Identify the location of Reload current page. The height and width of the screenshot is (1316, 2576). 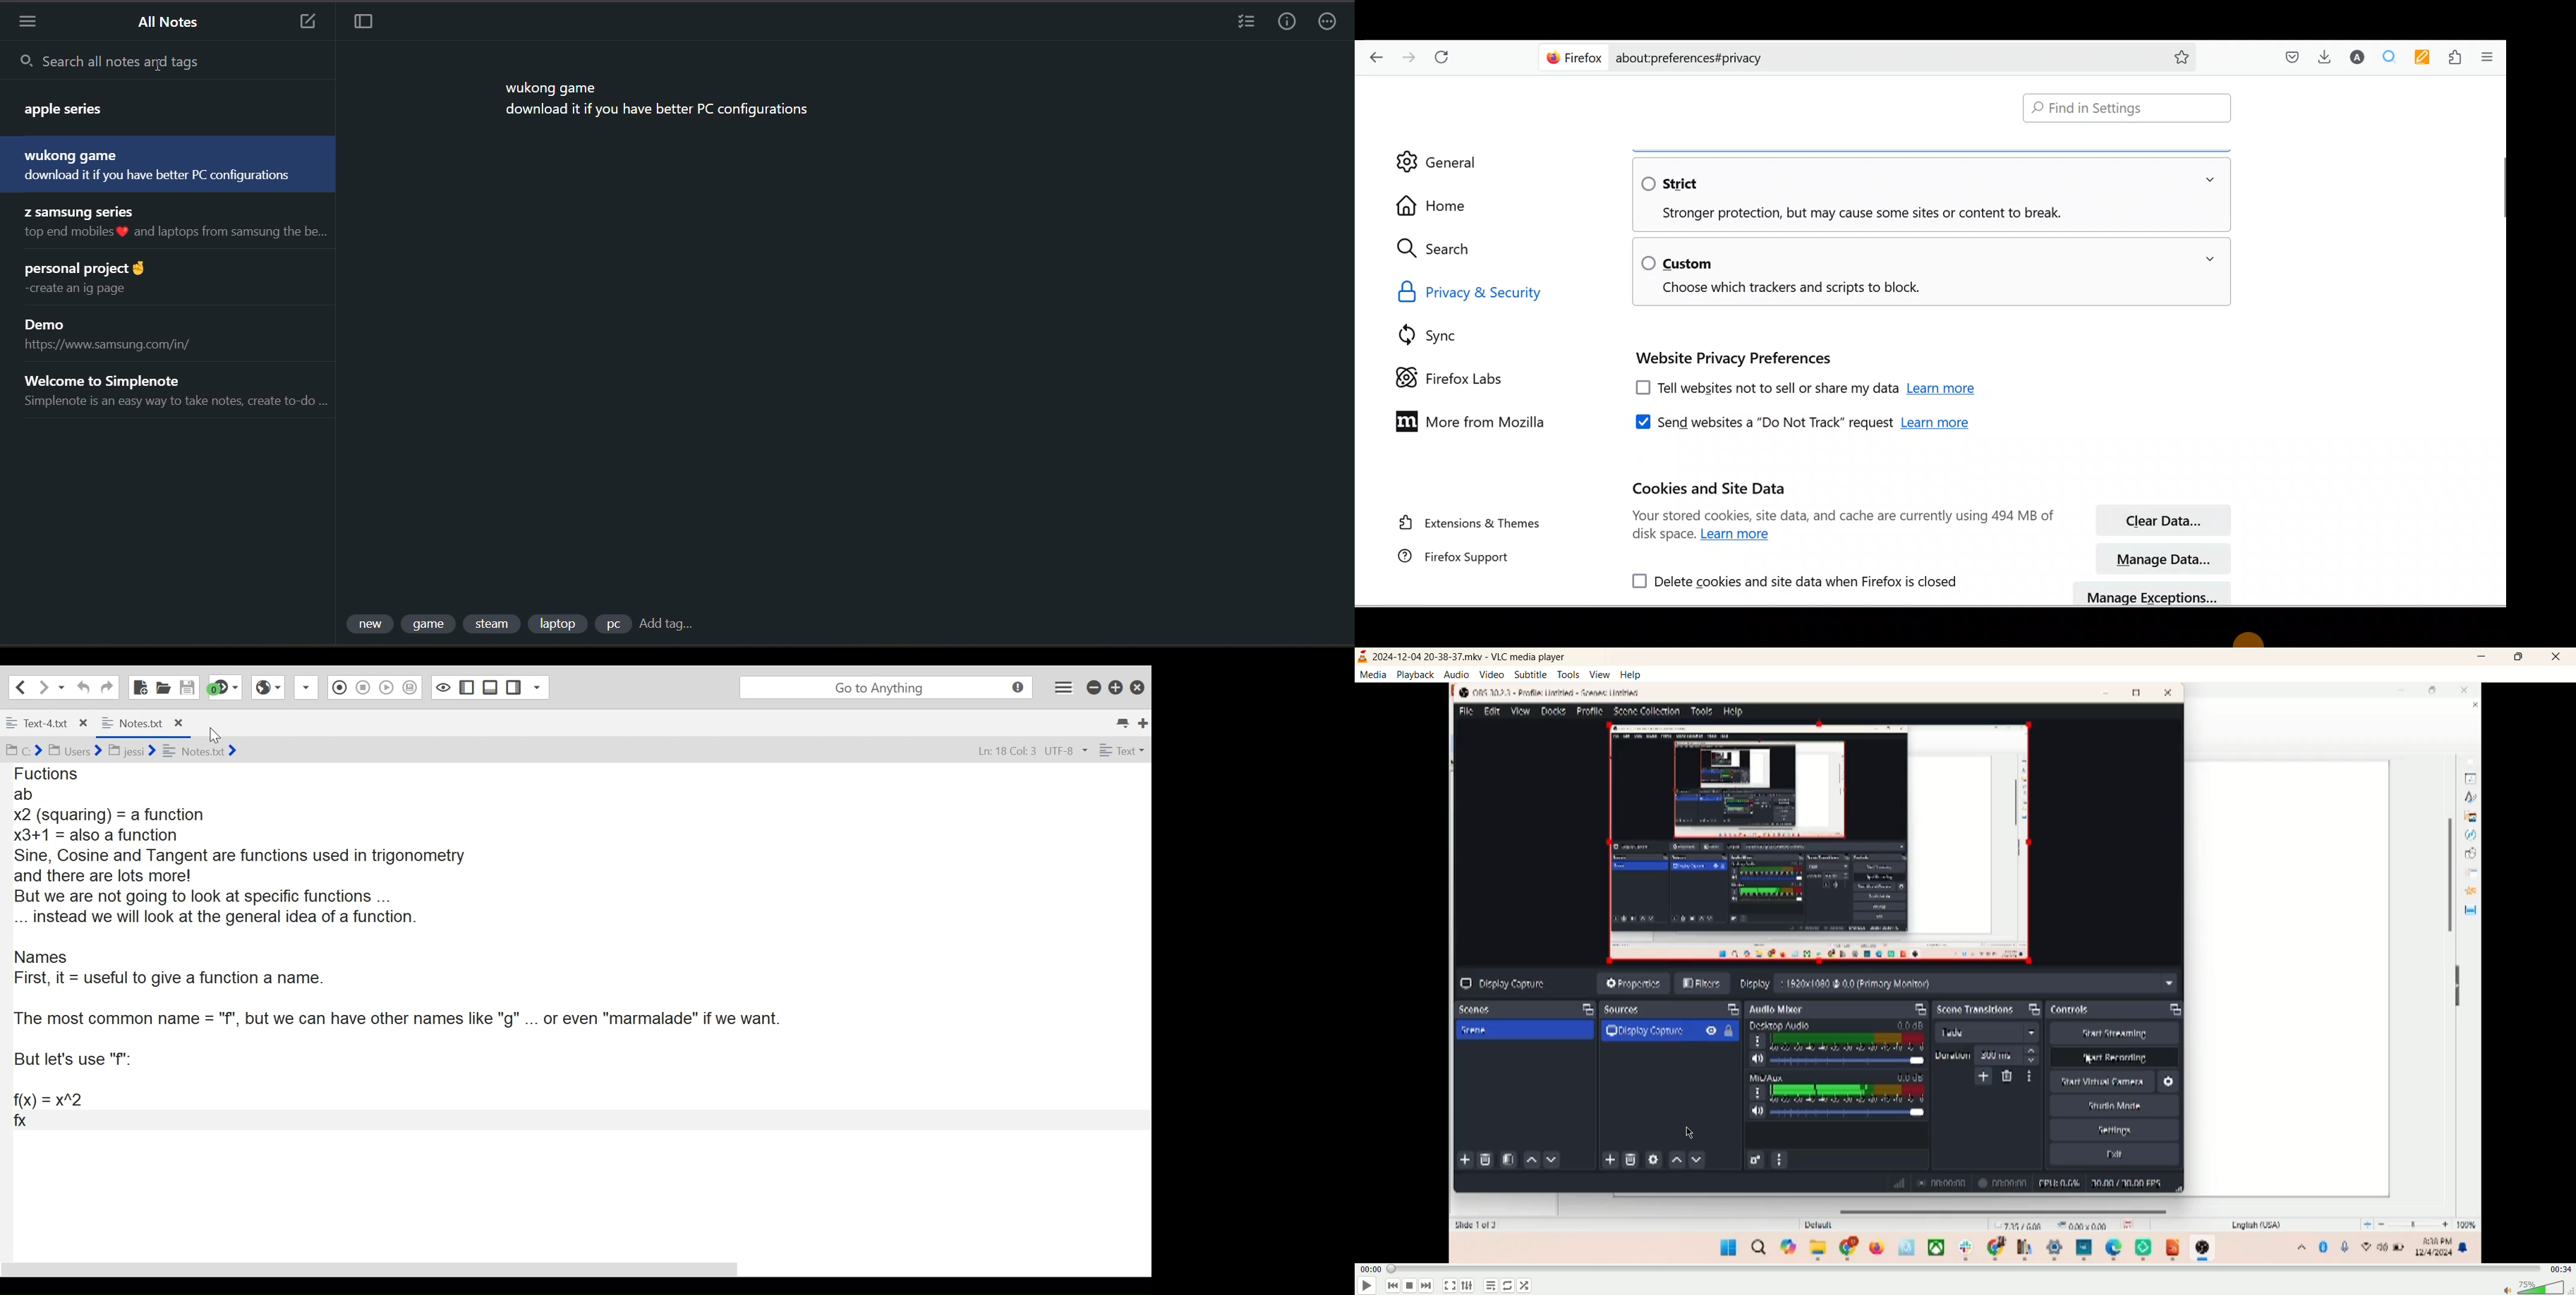
(1443, 53).